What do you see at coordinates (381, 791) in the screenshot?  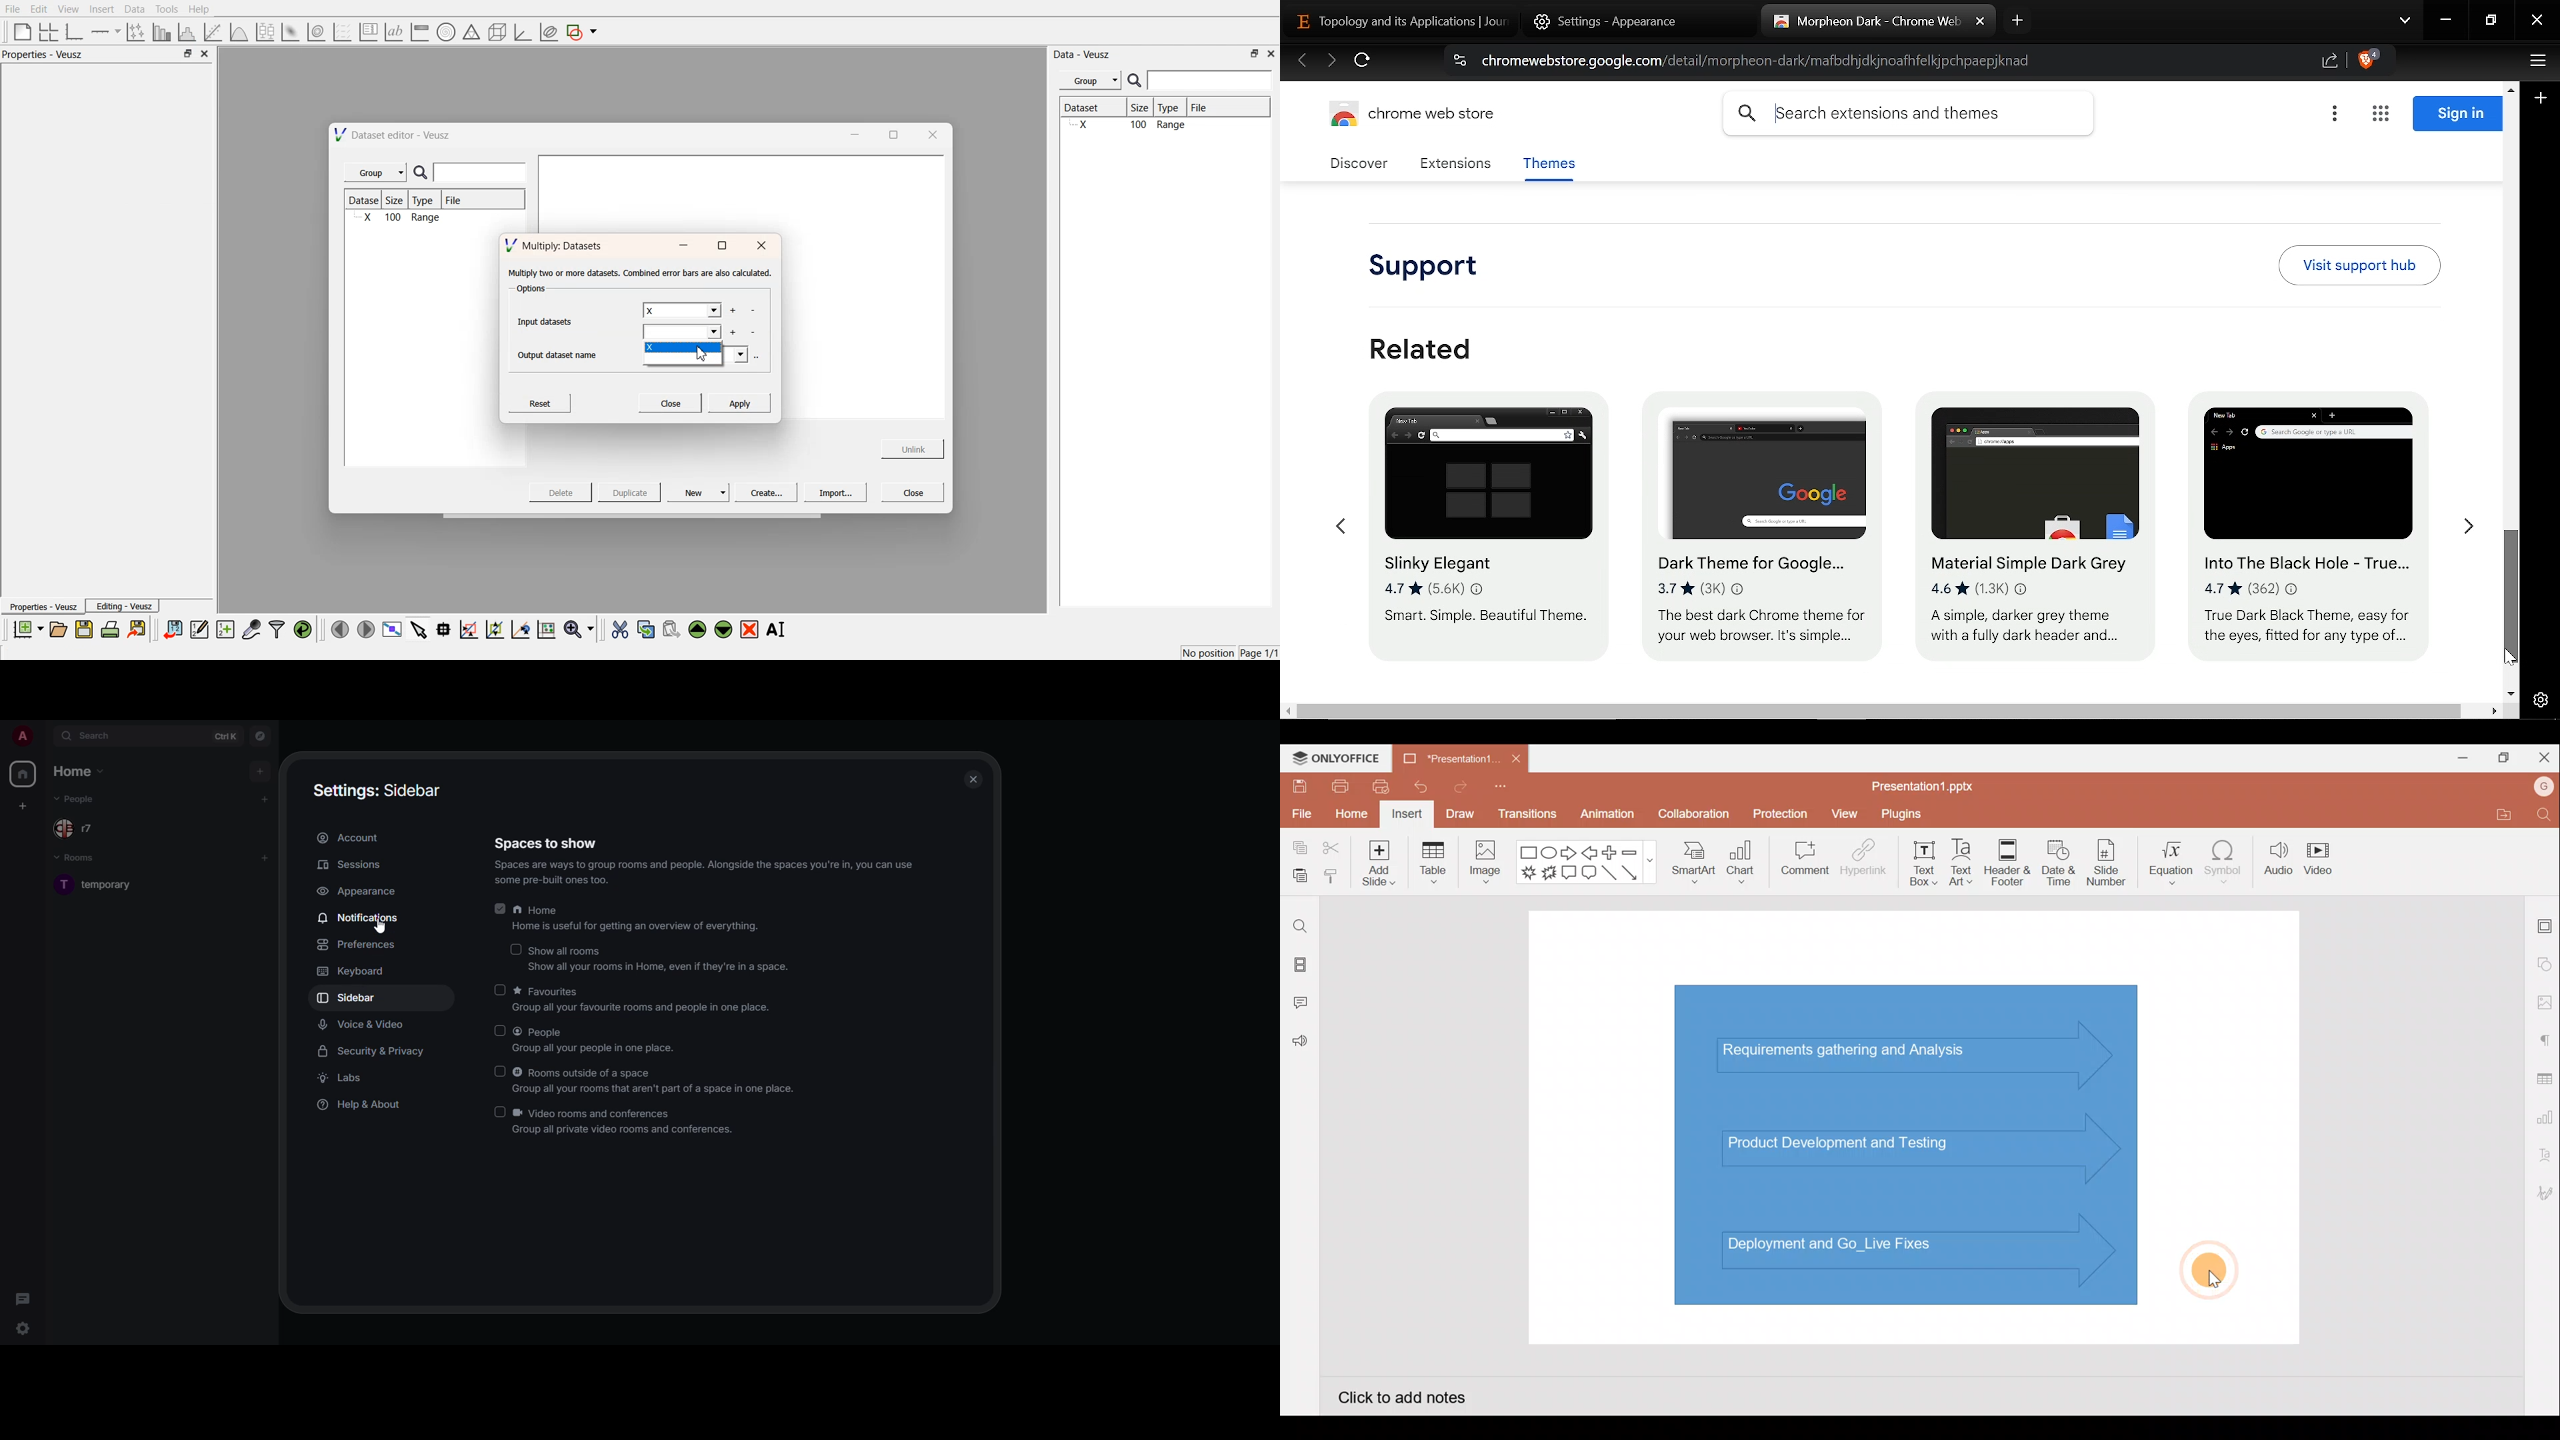 I see `settings sidebar` at bounding box center [381, 791].